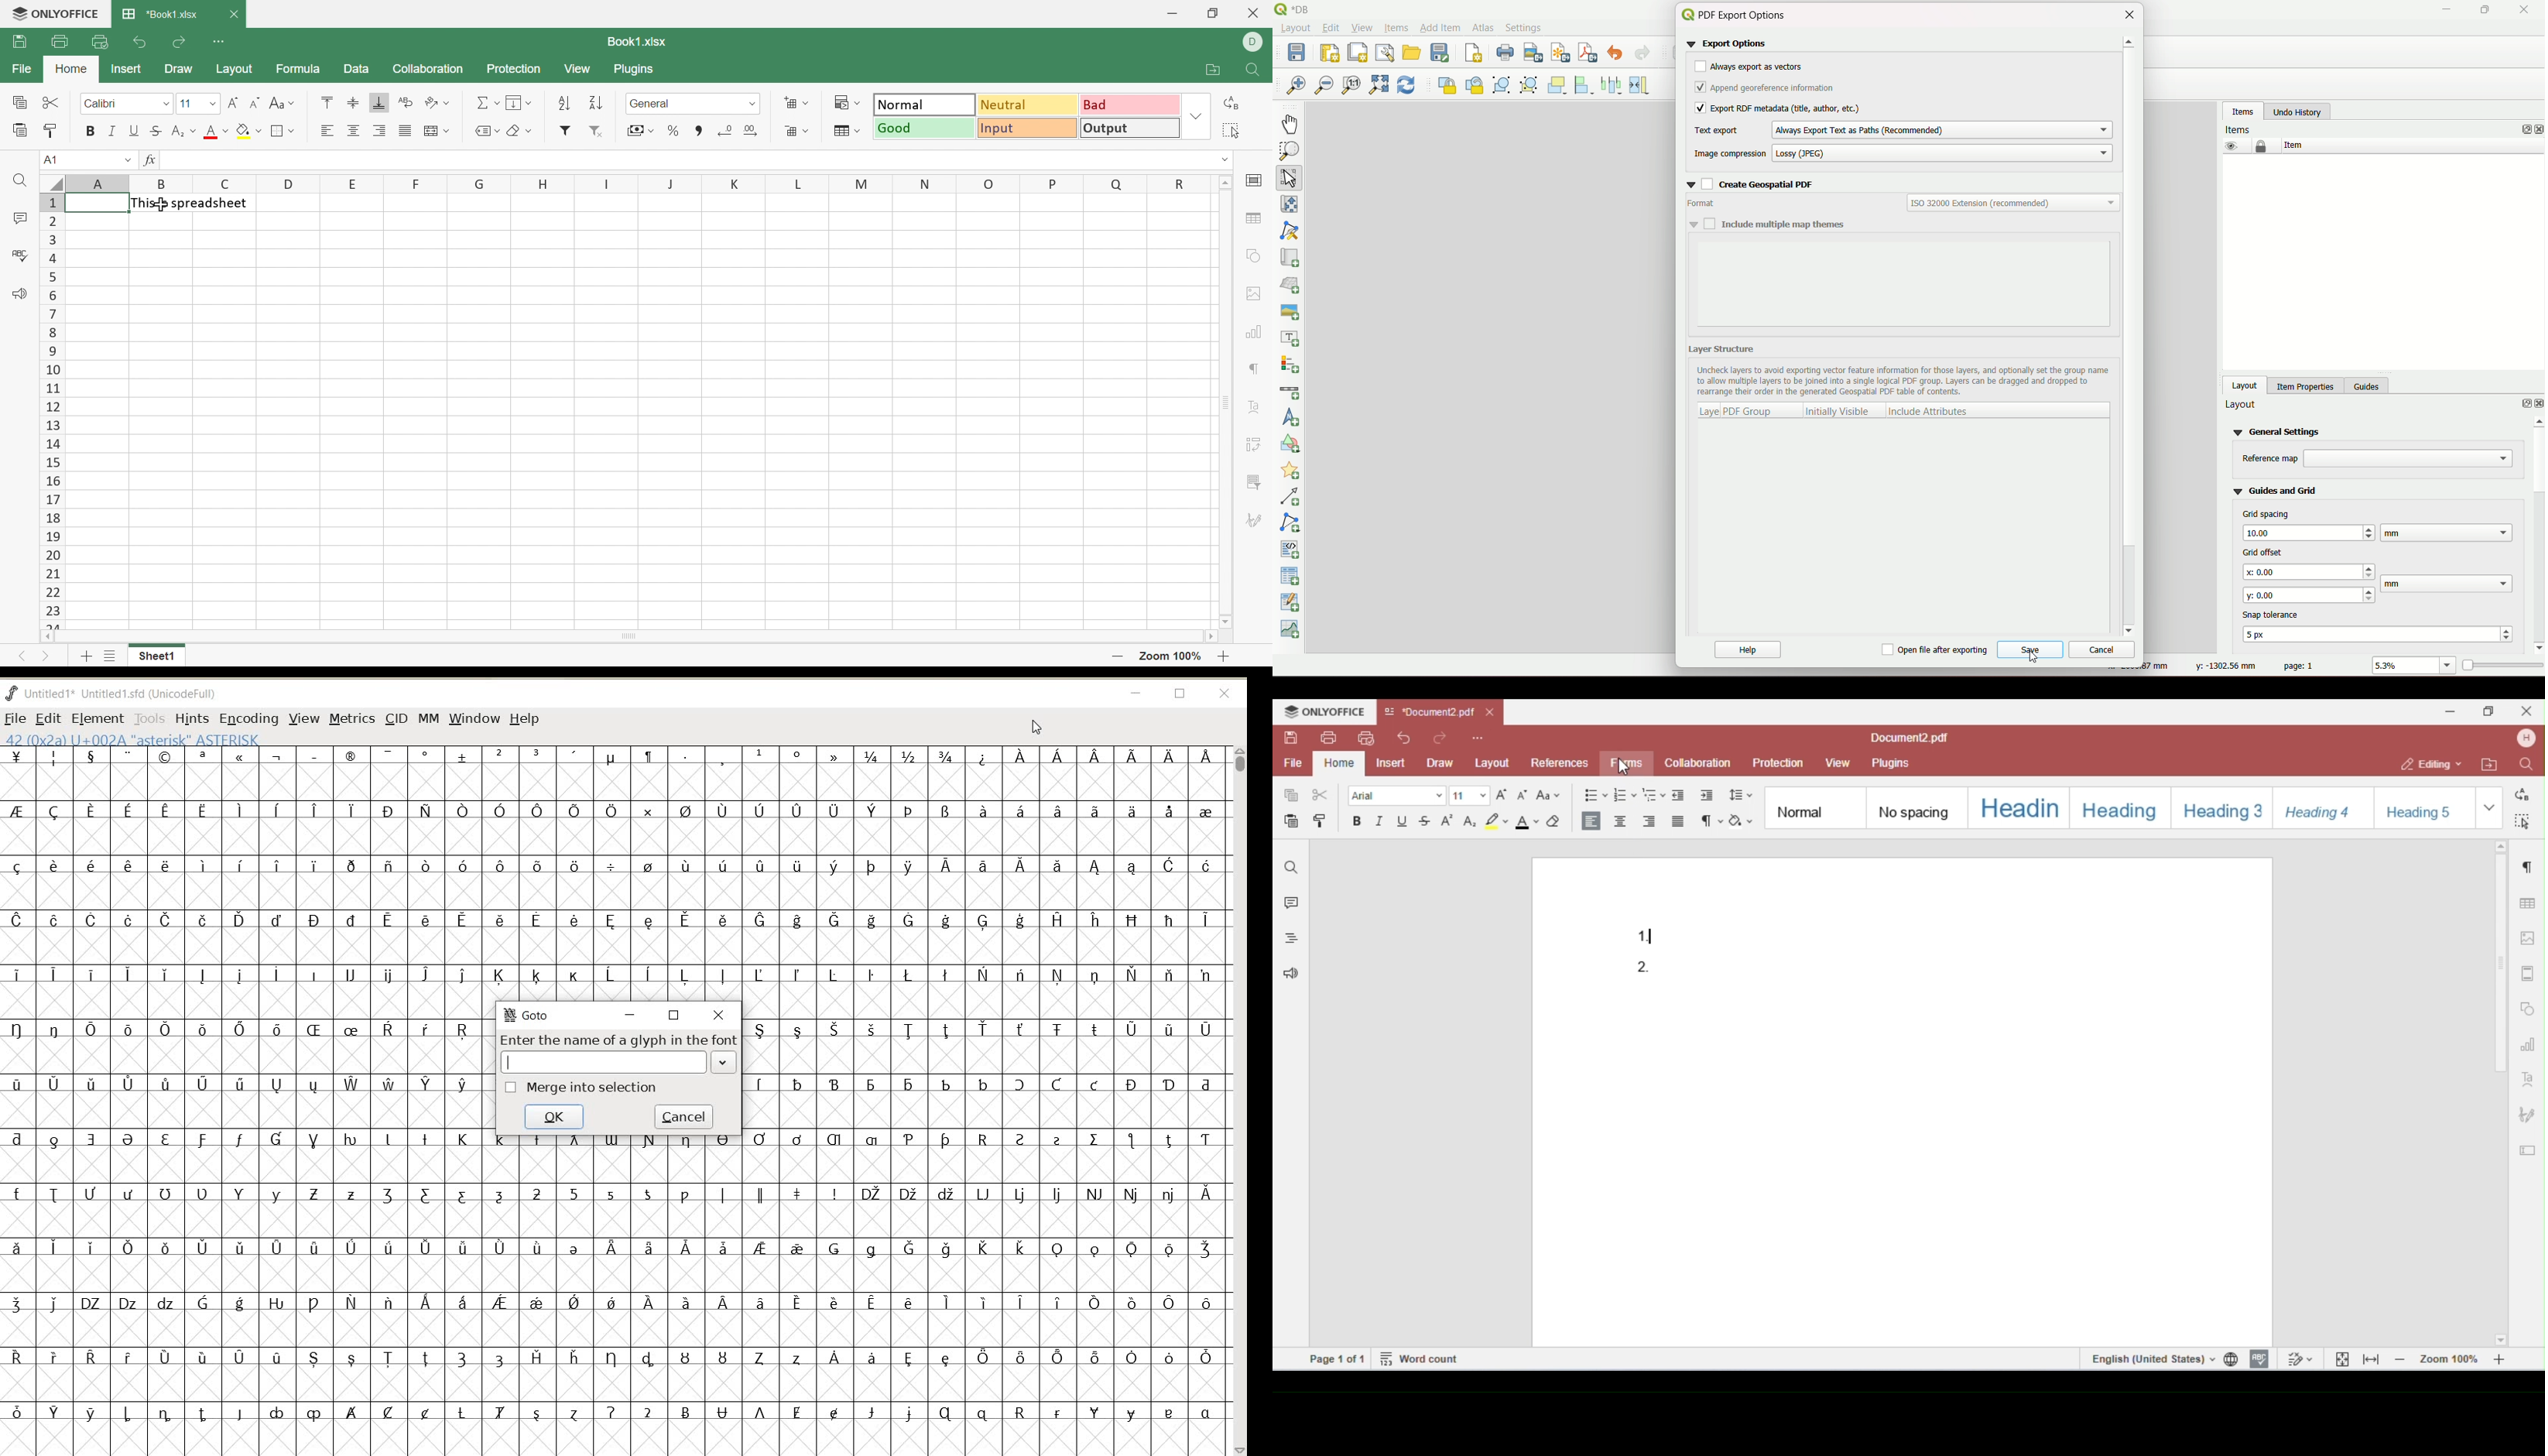 This screenshot has height=1456, width=2548. What do you see at coordinates (615, 1294) in the screenshot?
I see `GLYPHY CHARACTERS & NUMBERS` at bounding box center [615, 1294].